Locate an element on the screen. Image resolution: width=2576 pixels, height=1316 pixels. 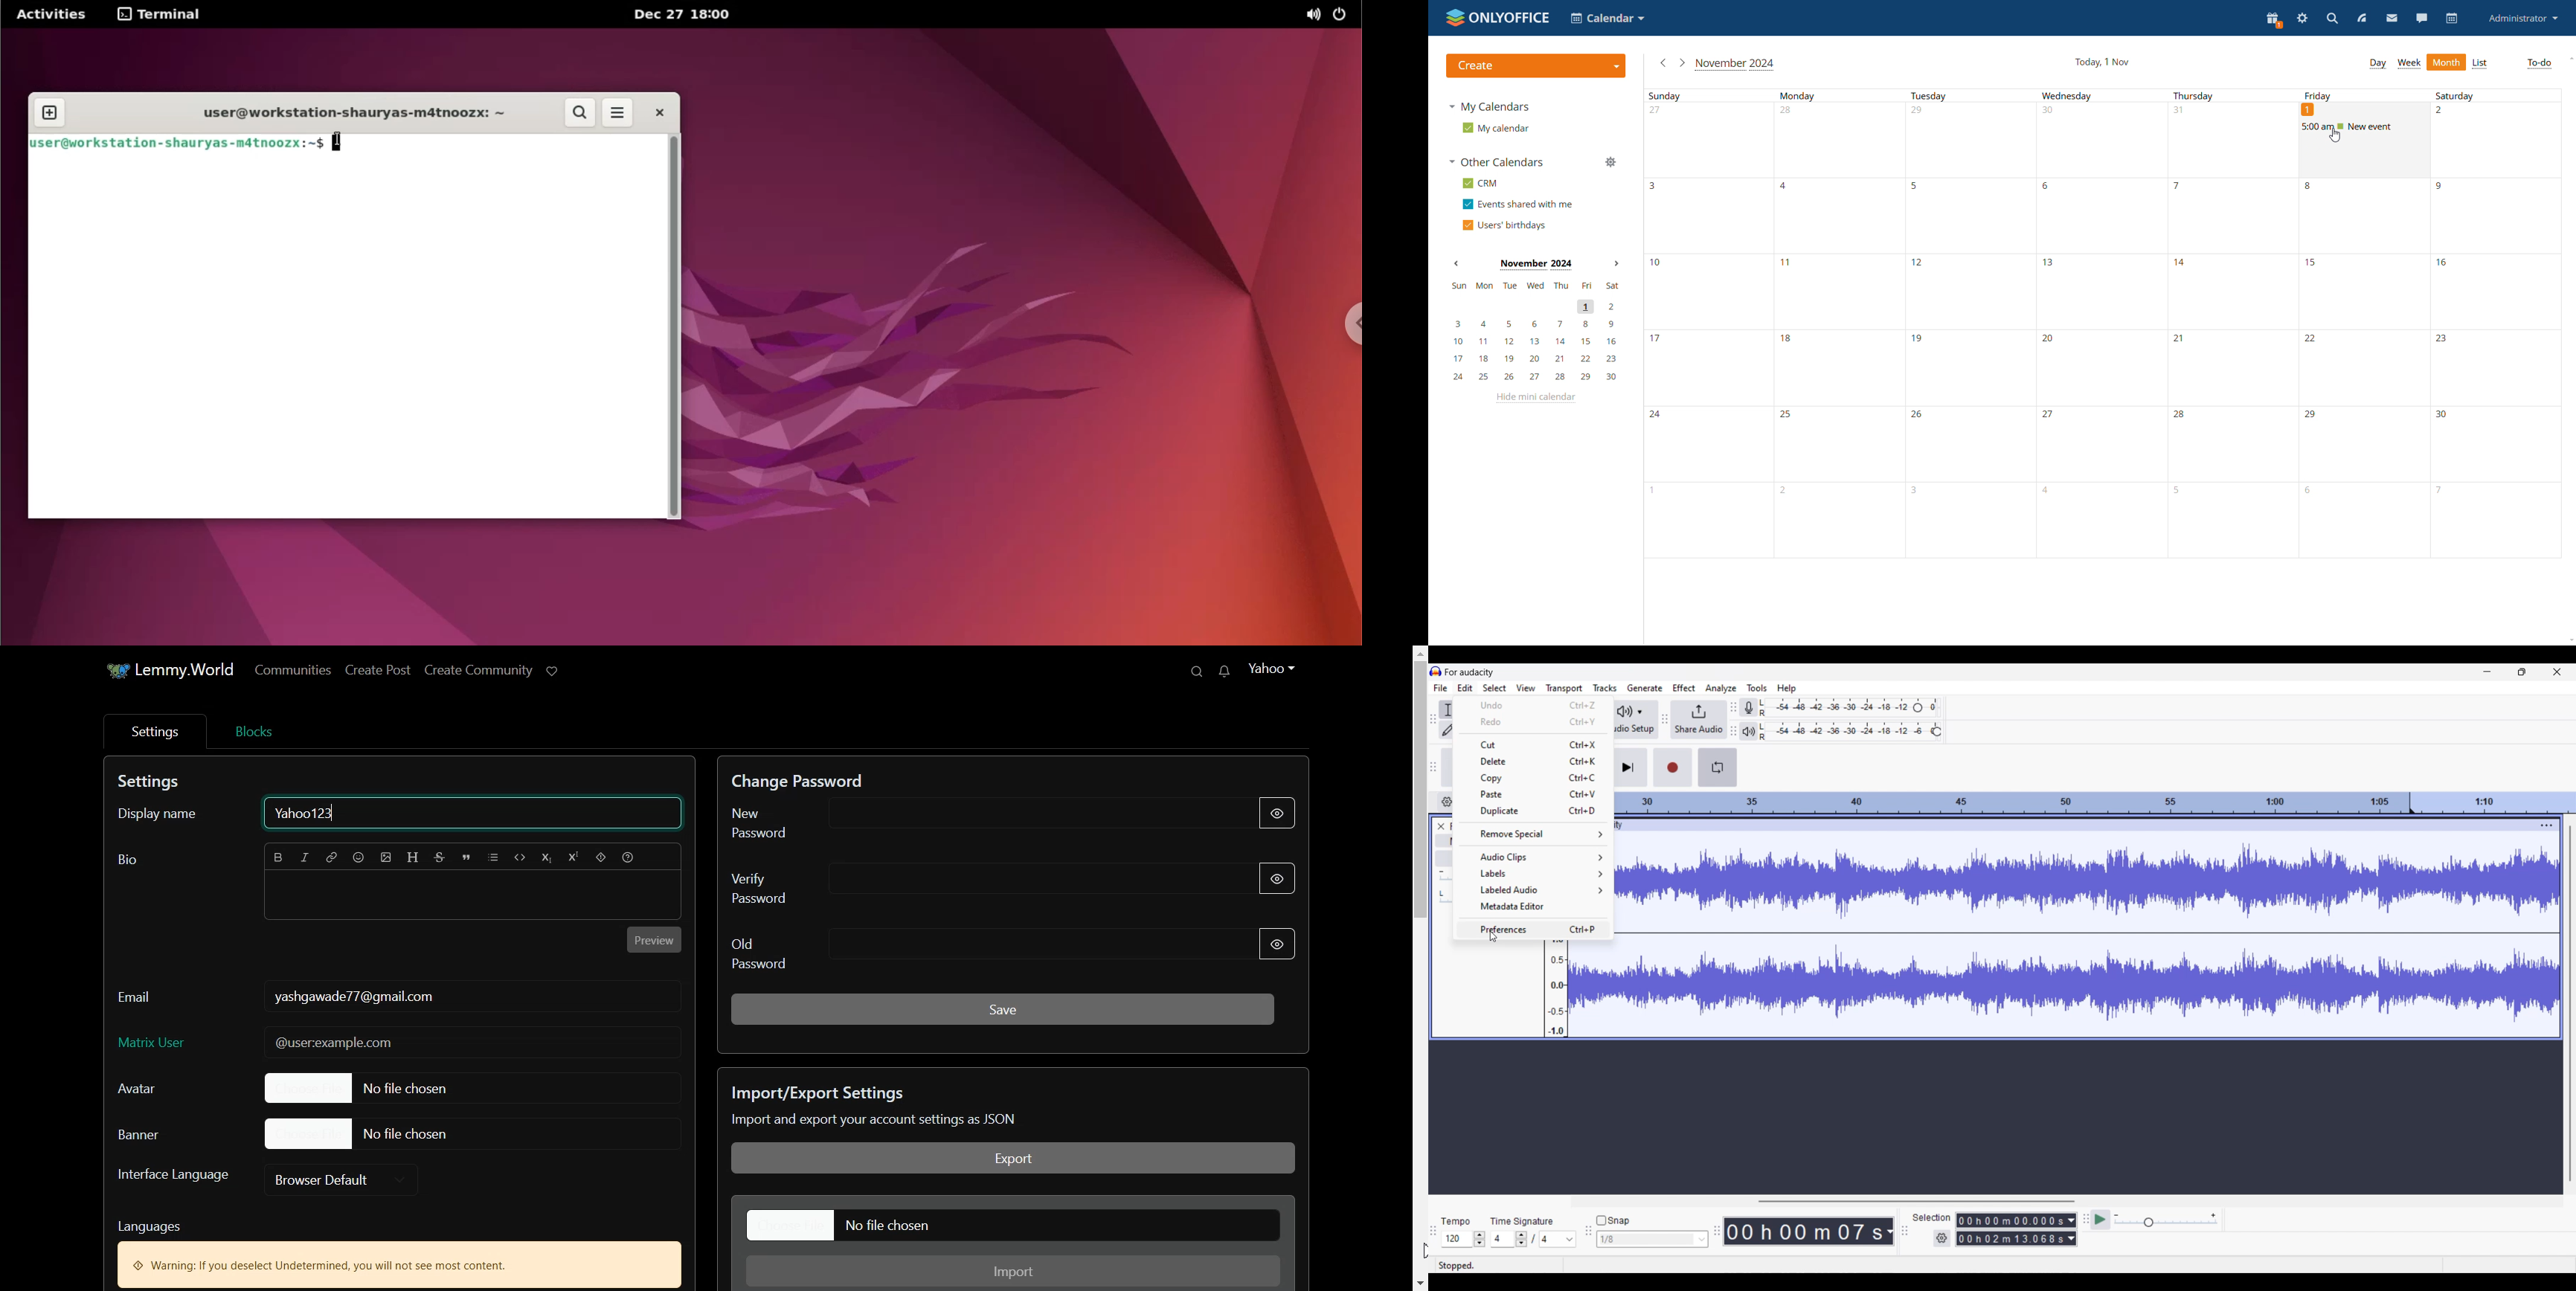
Effect menu is located at coordinates (1684, 687).